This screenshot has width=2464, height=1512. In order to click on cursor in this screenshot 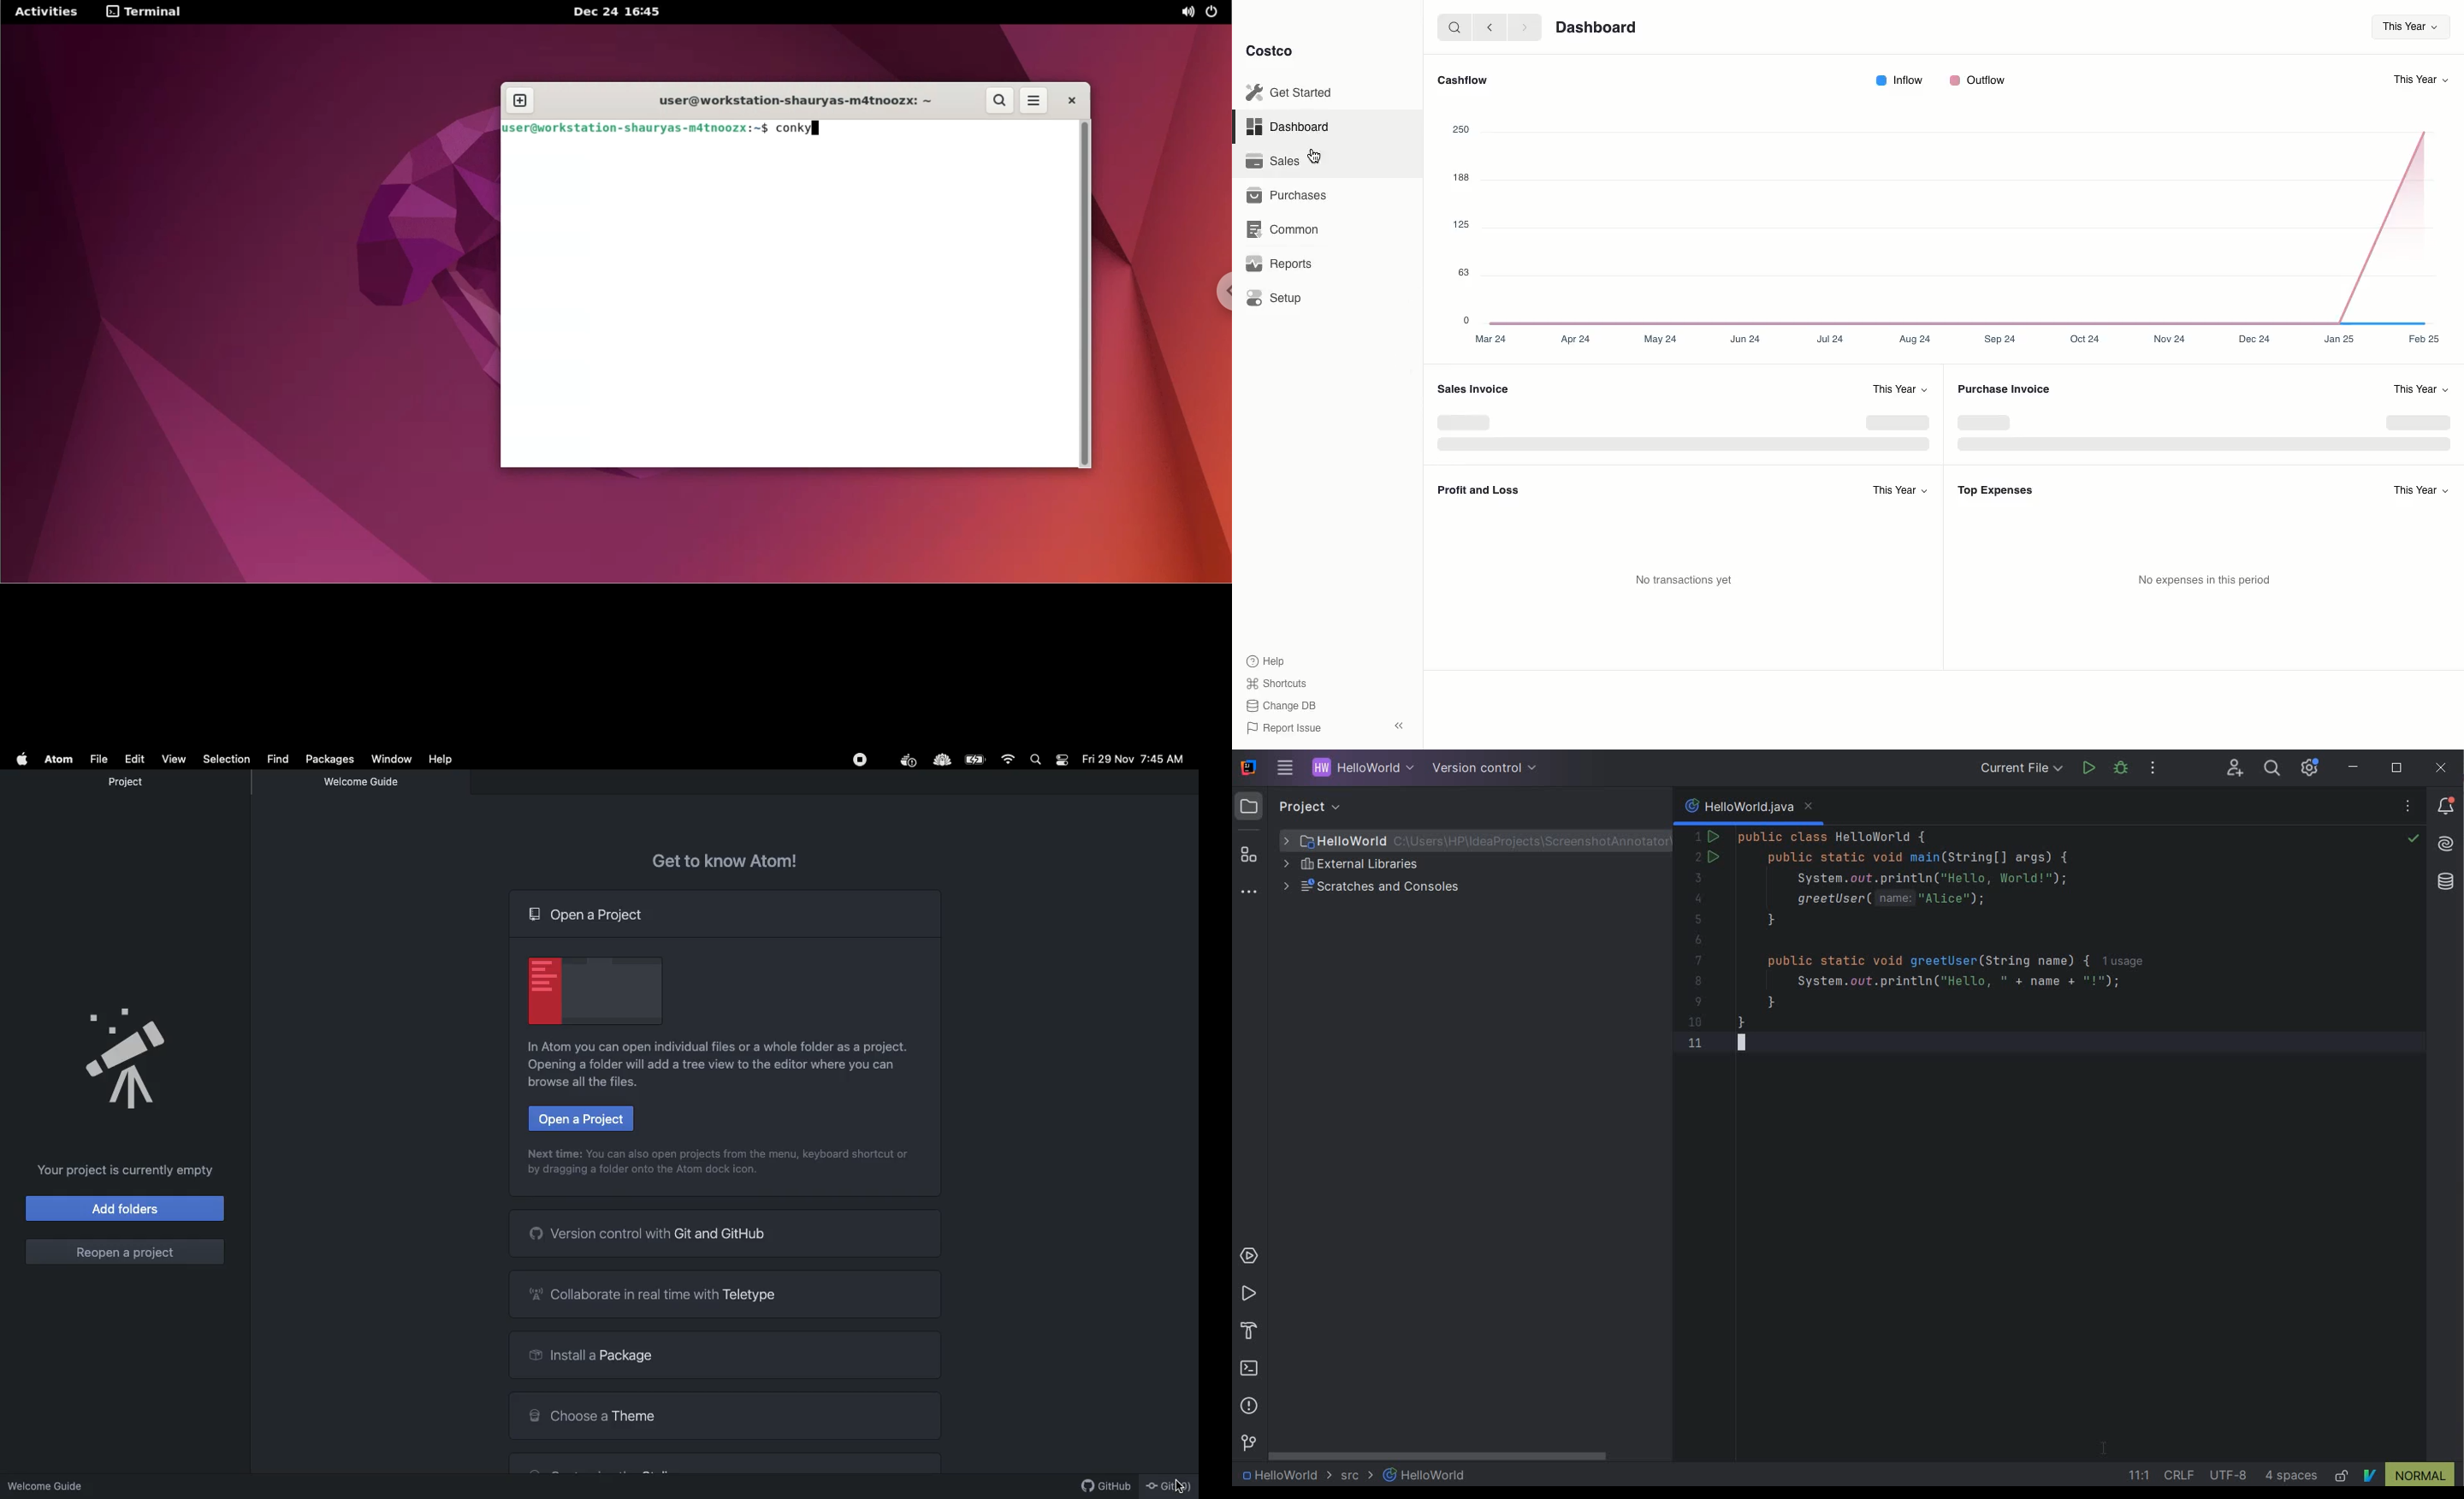, I will do `click(1315, 156)`.